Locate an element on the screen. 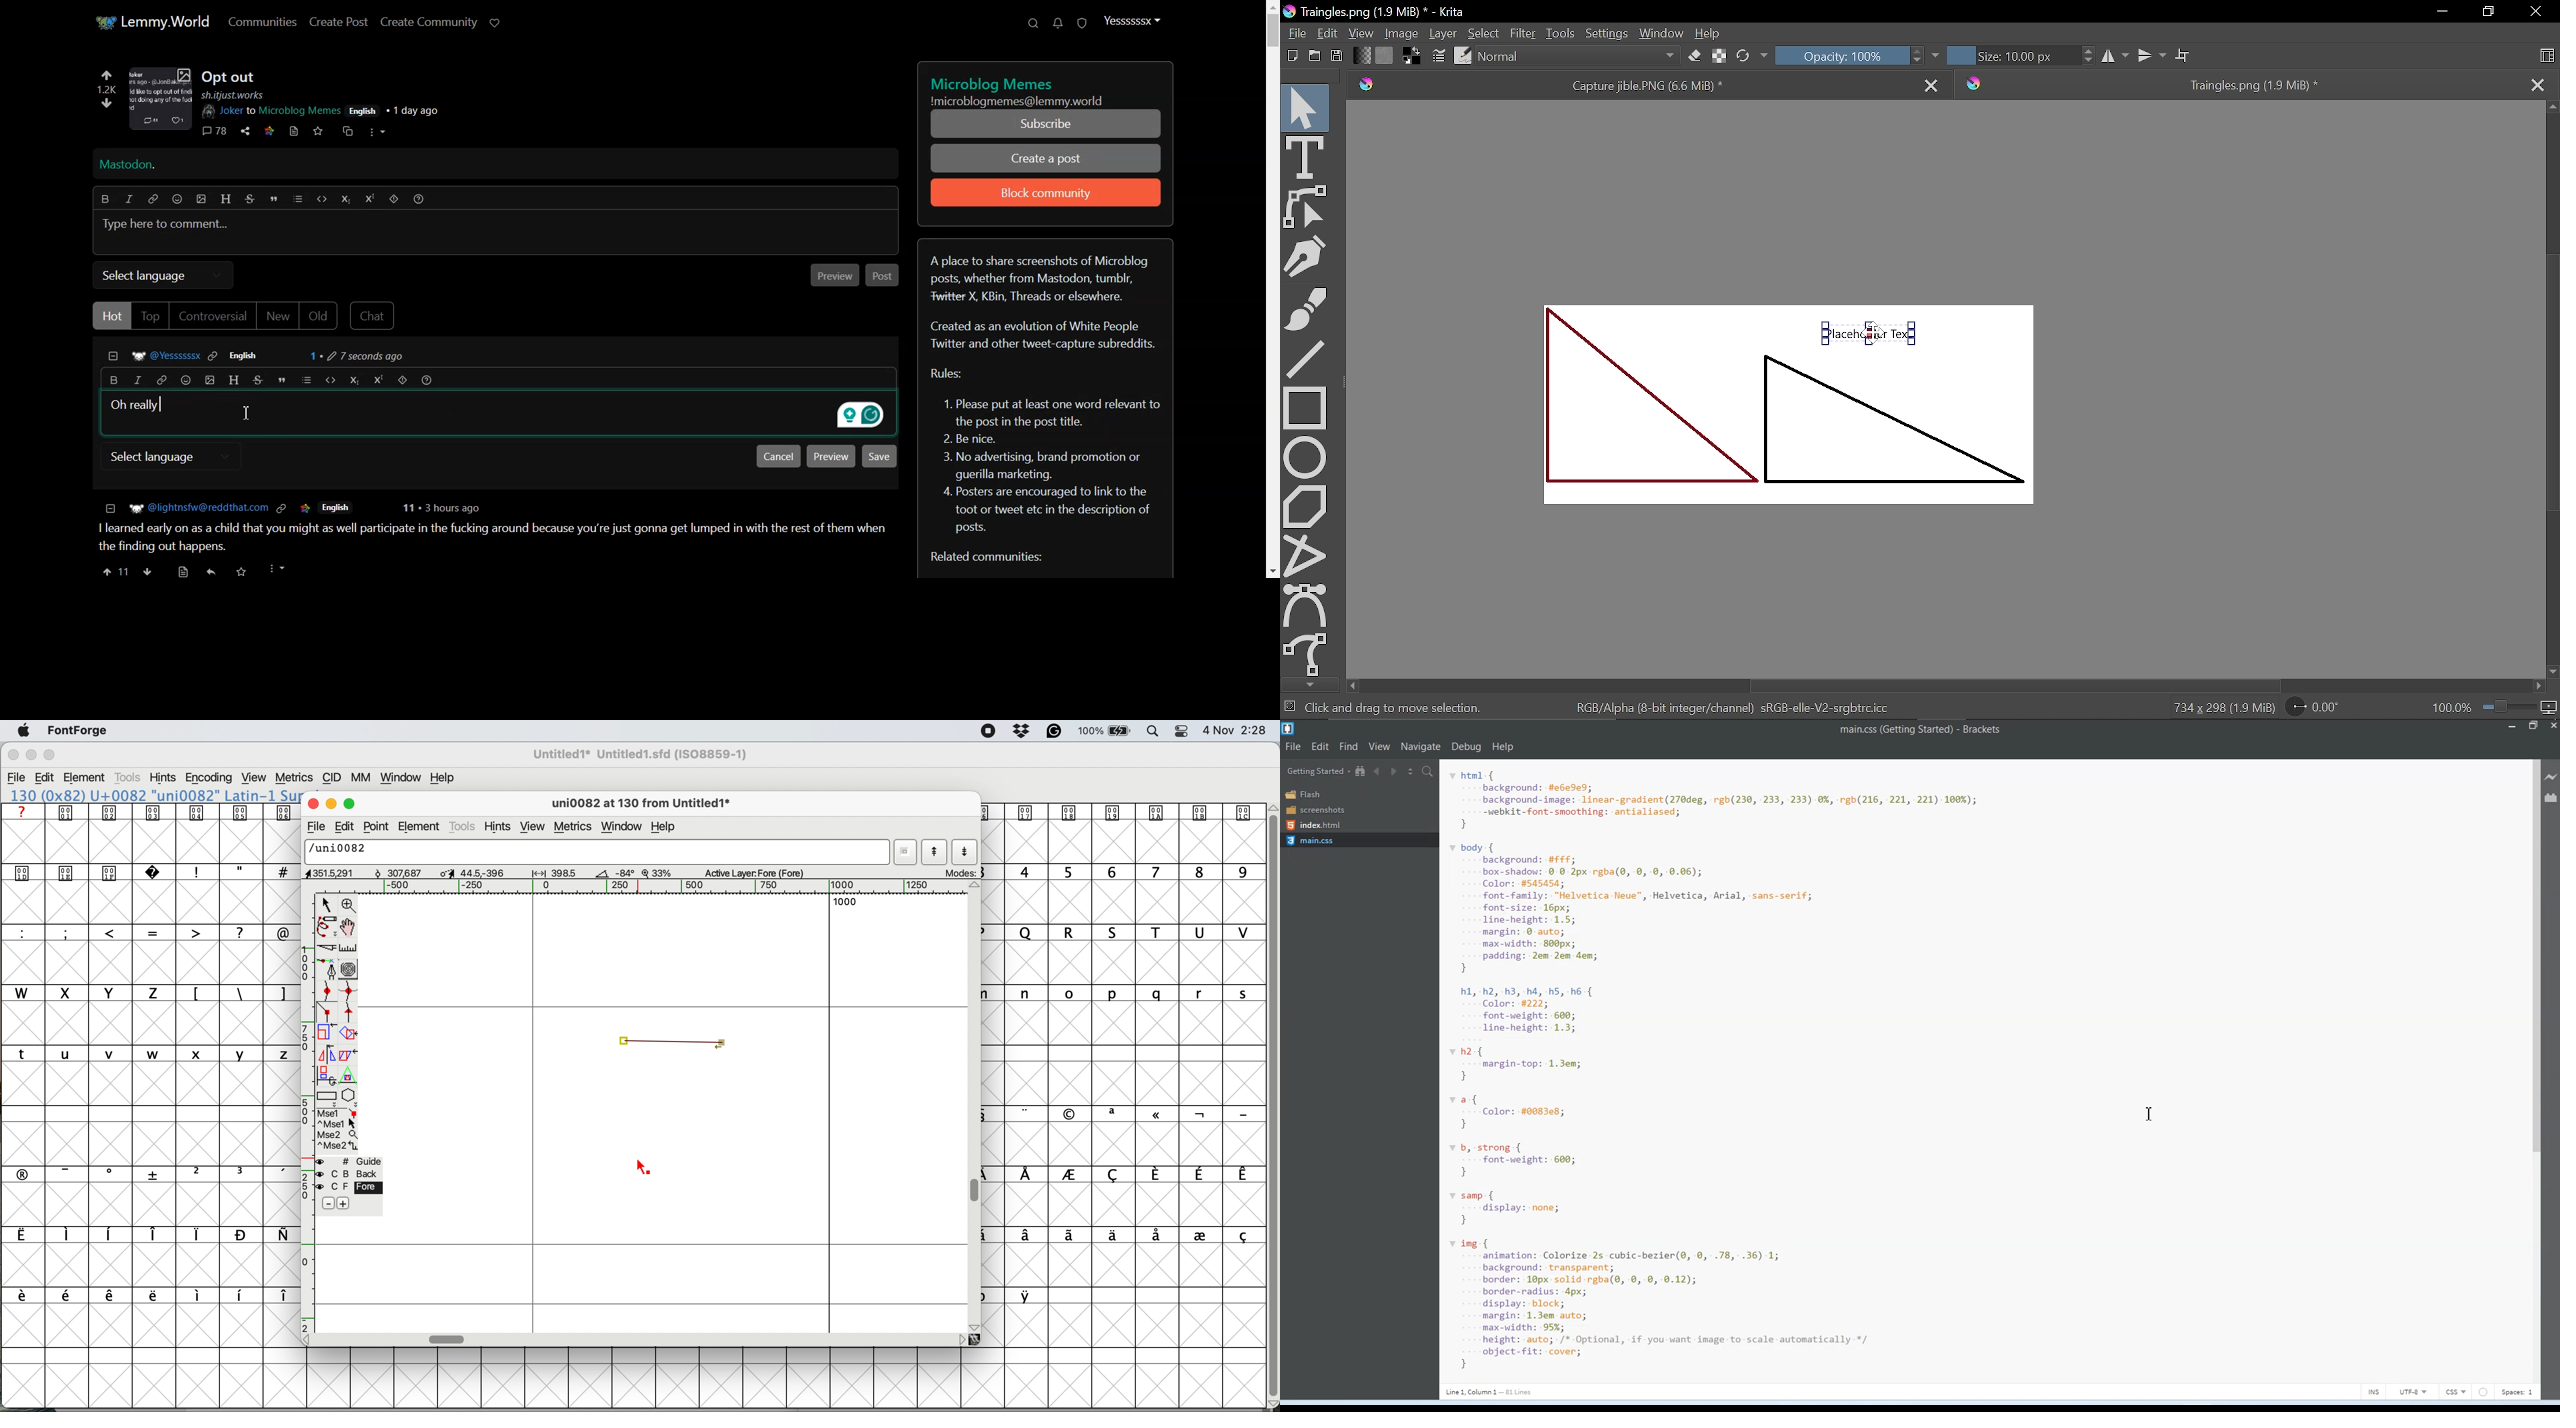 The image size is (2576, 1428). grammarly is located at coordinates (1055, 732).